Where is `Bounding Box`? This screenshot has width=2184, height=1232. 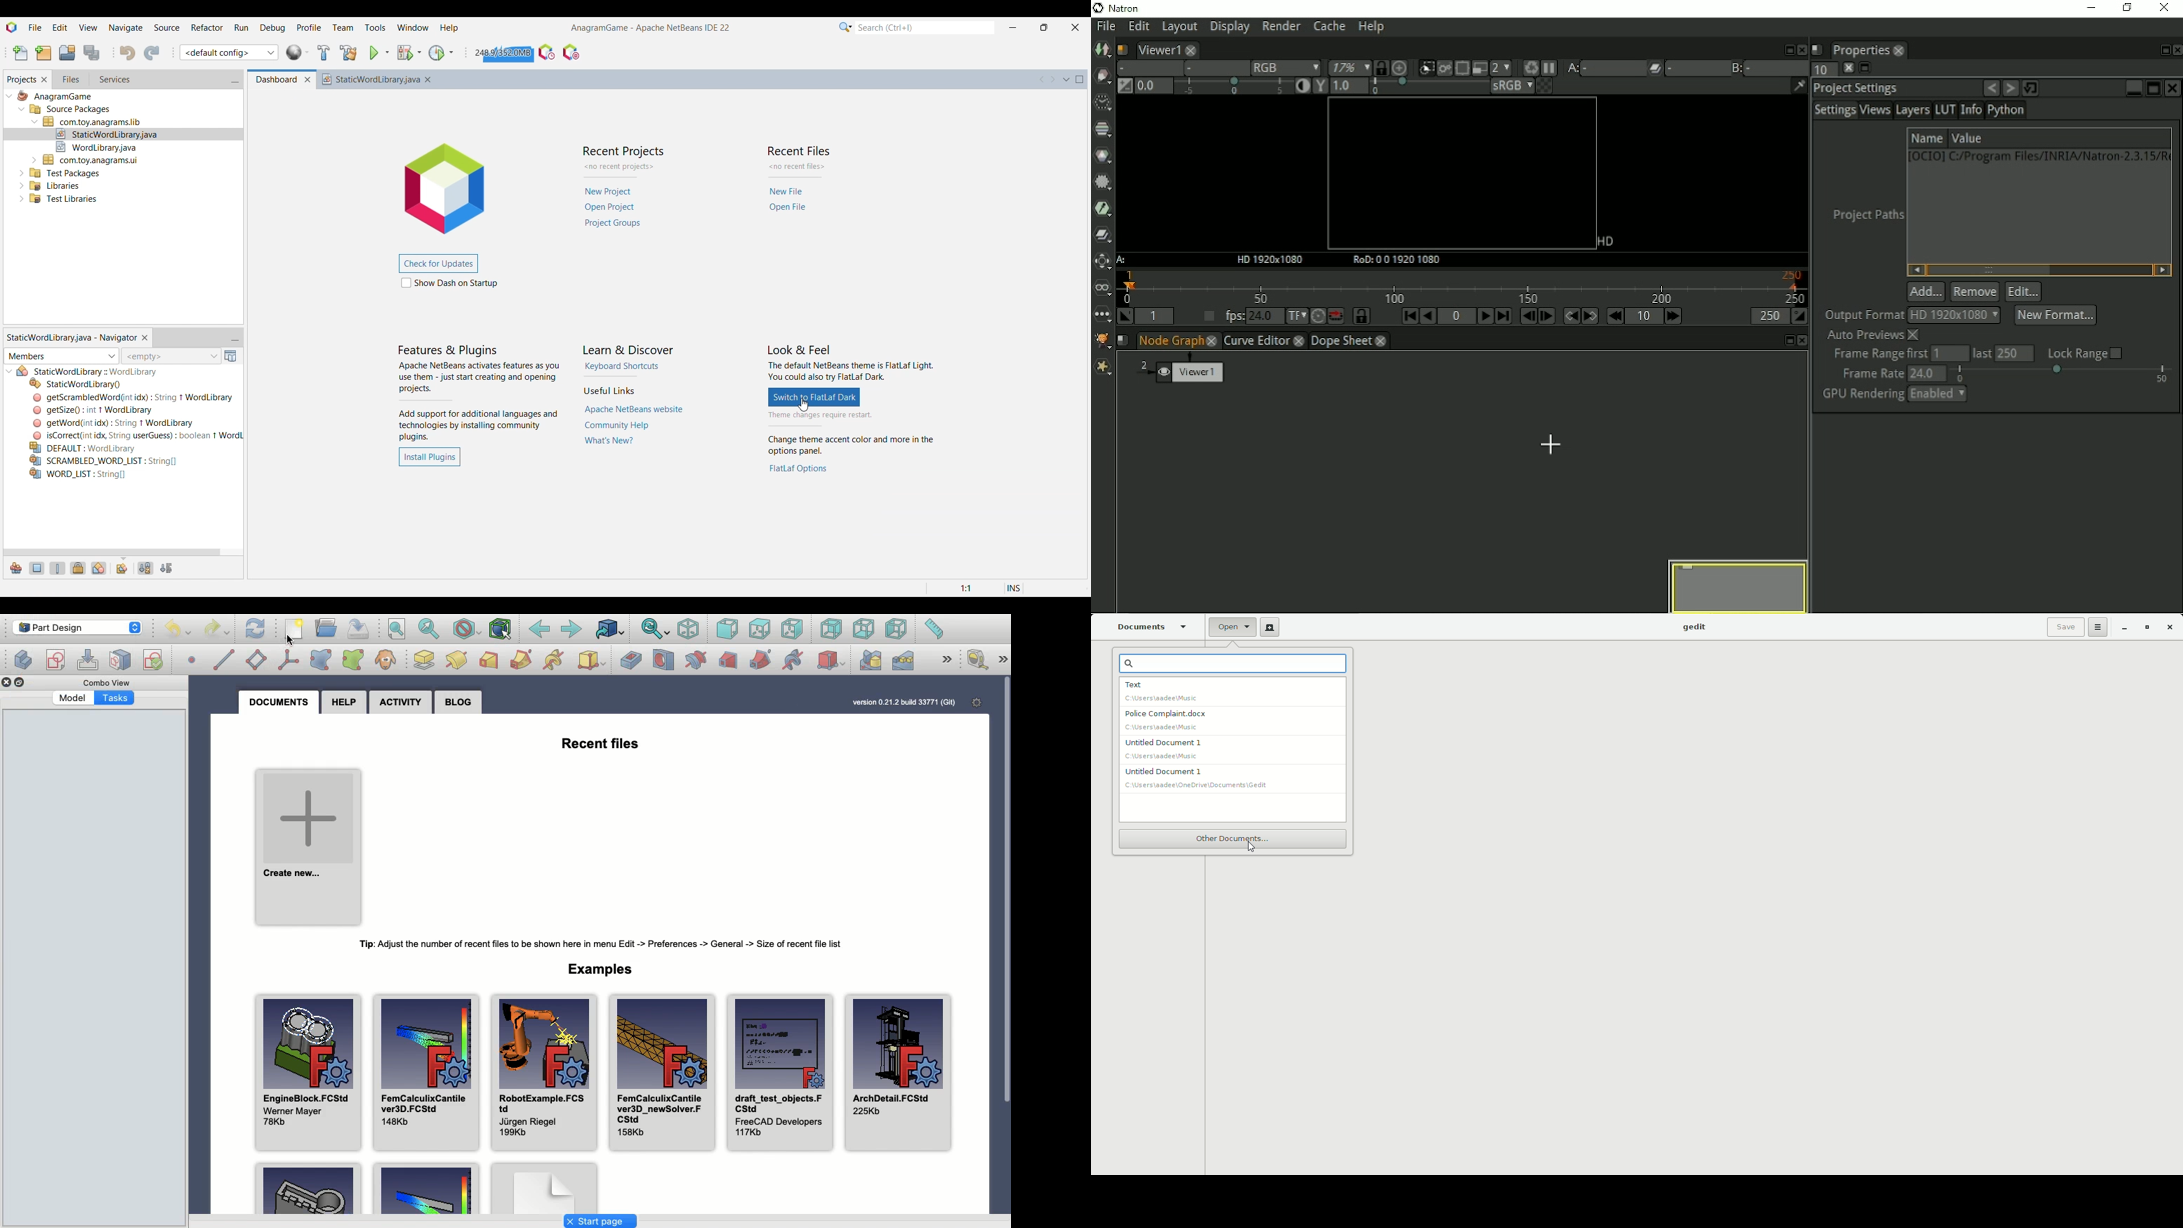 Bounding Box is located at coordinates (500, 629).